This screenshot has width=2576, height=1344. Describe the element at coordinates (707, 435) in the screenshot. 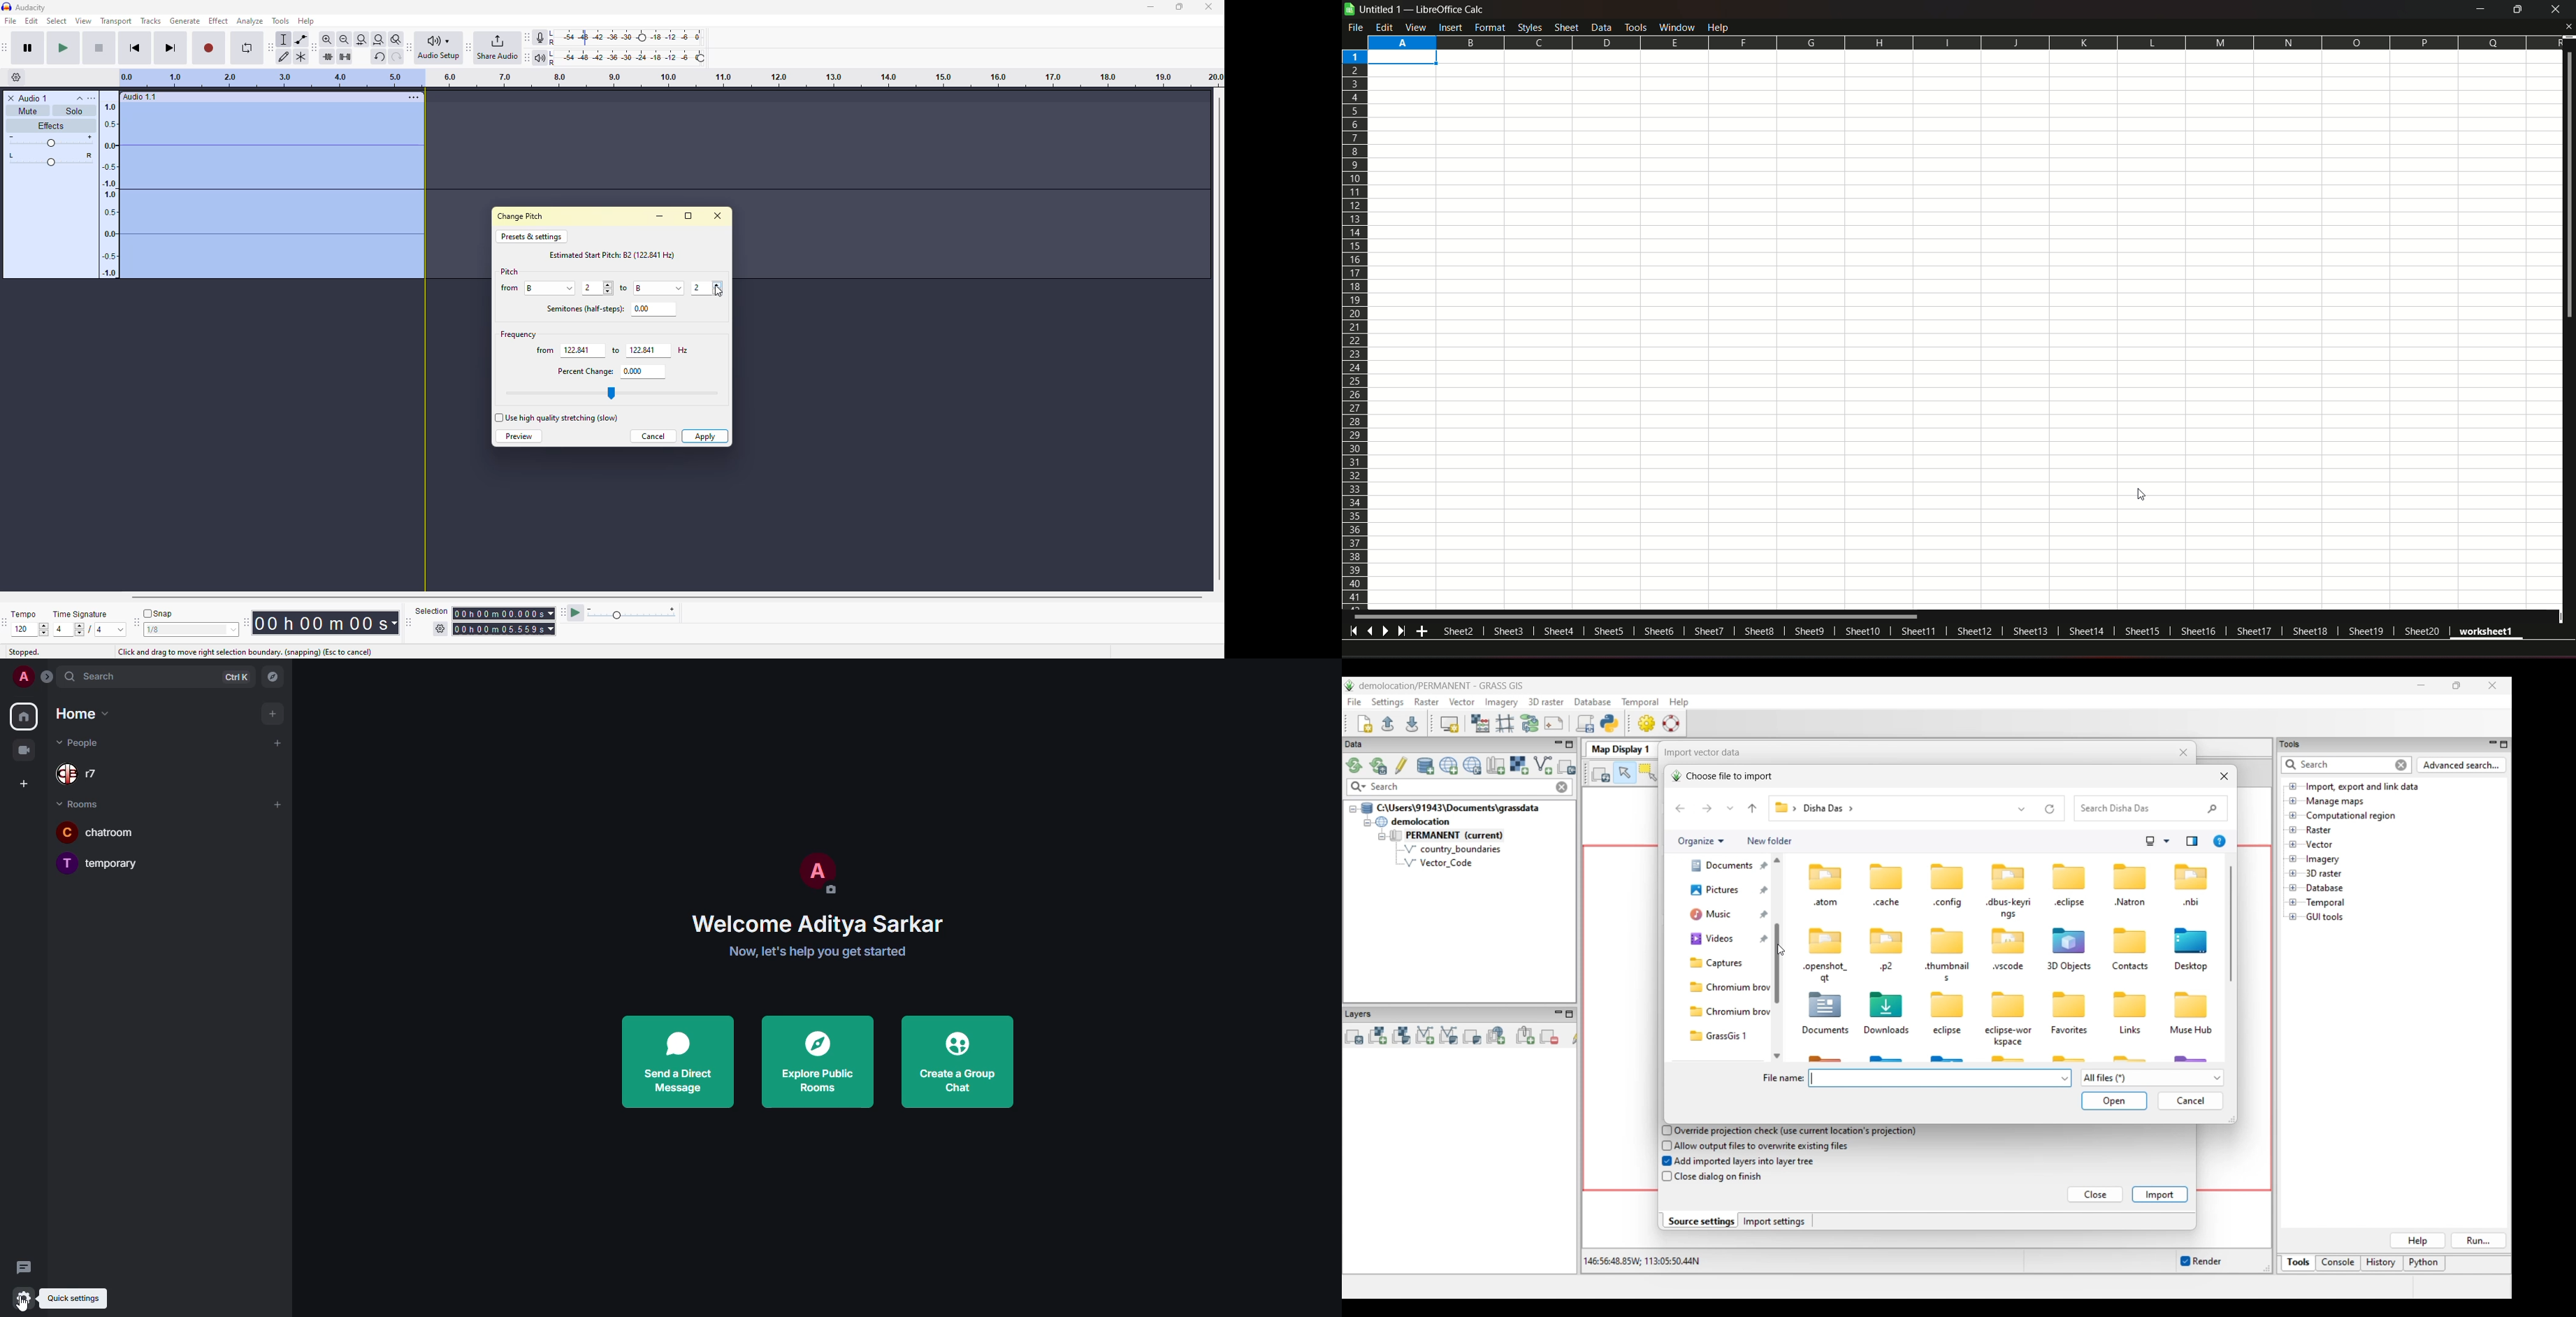

I see `apply` at that location.